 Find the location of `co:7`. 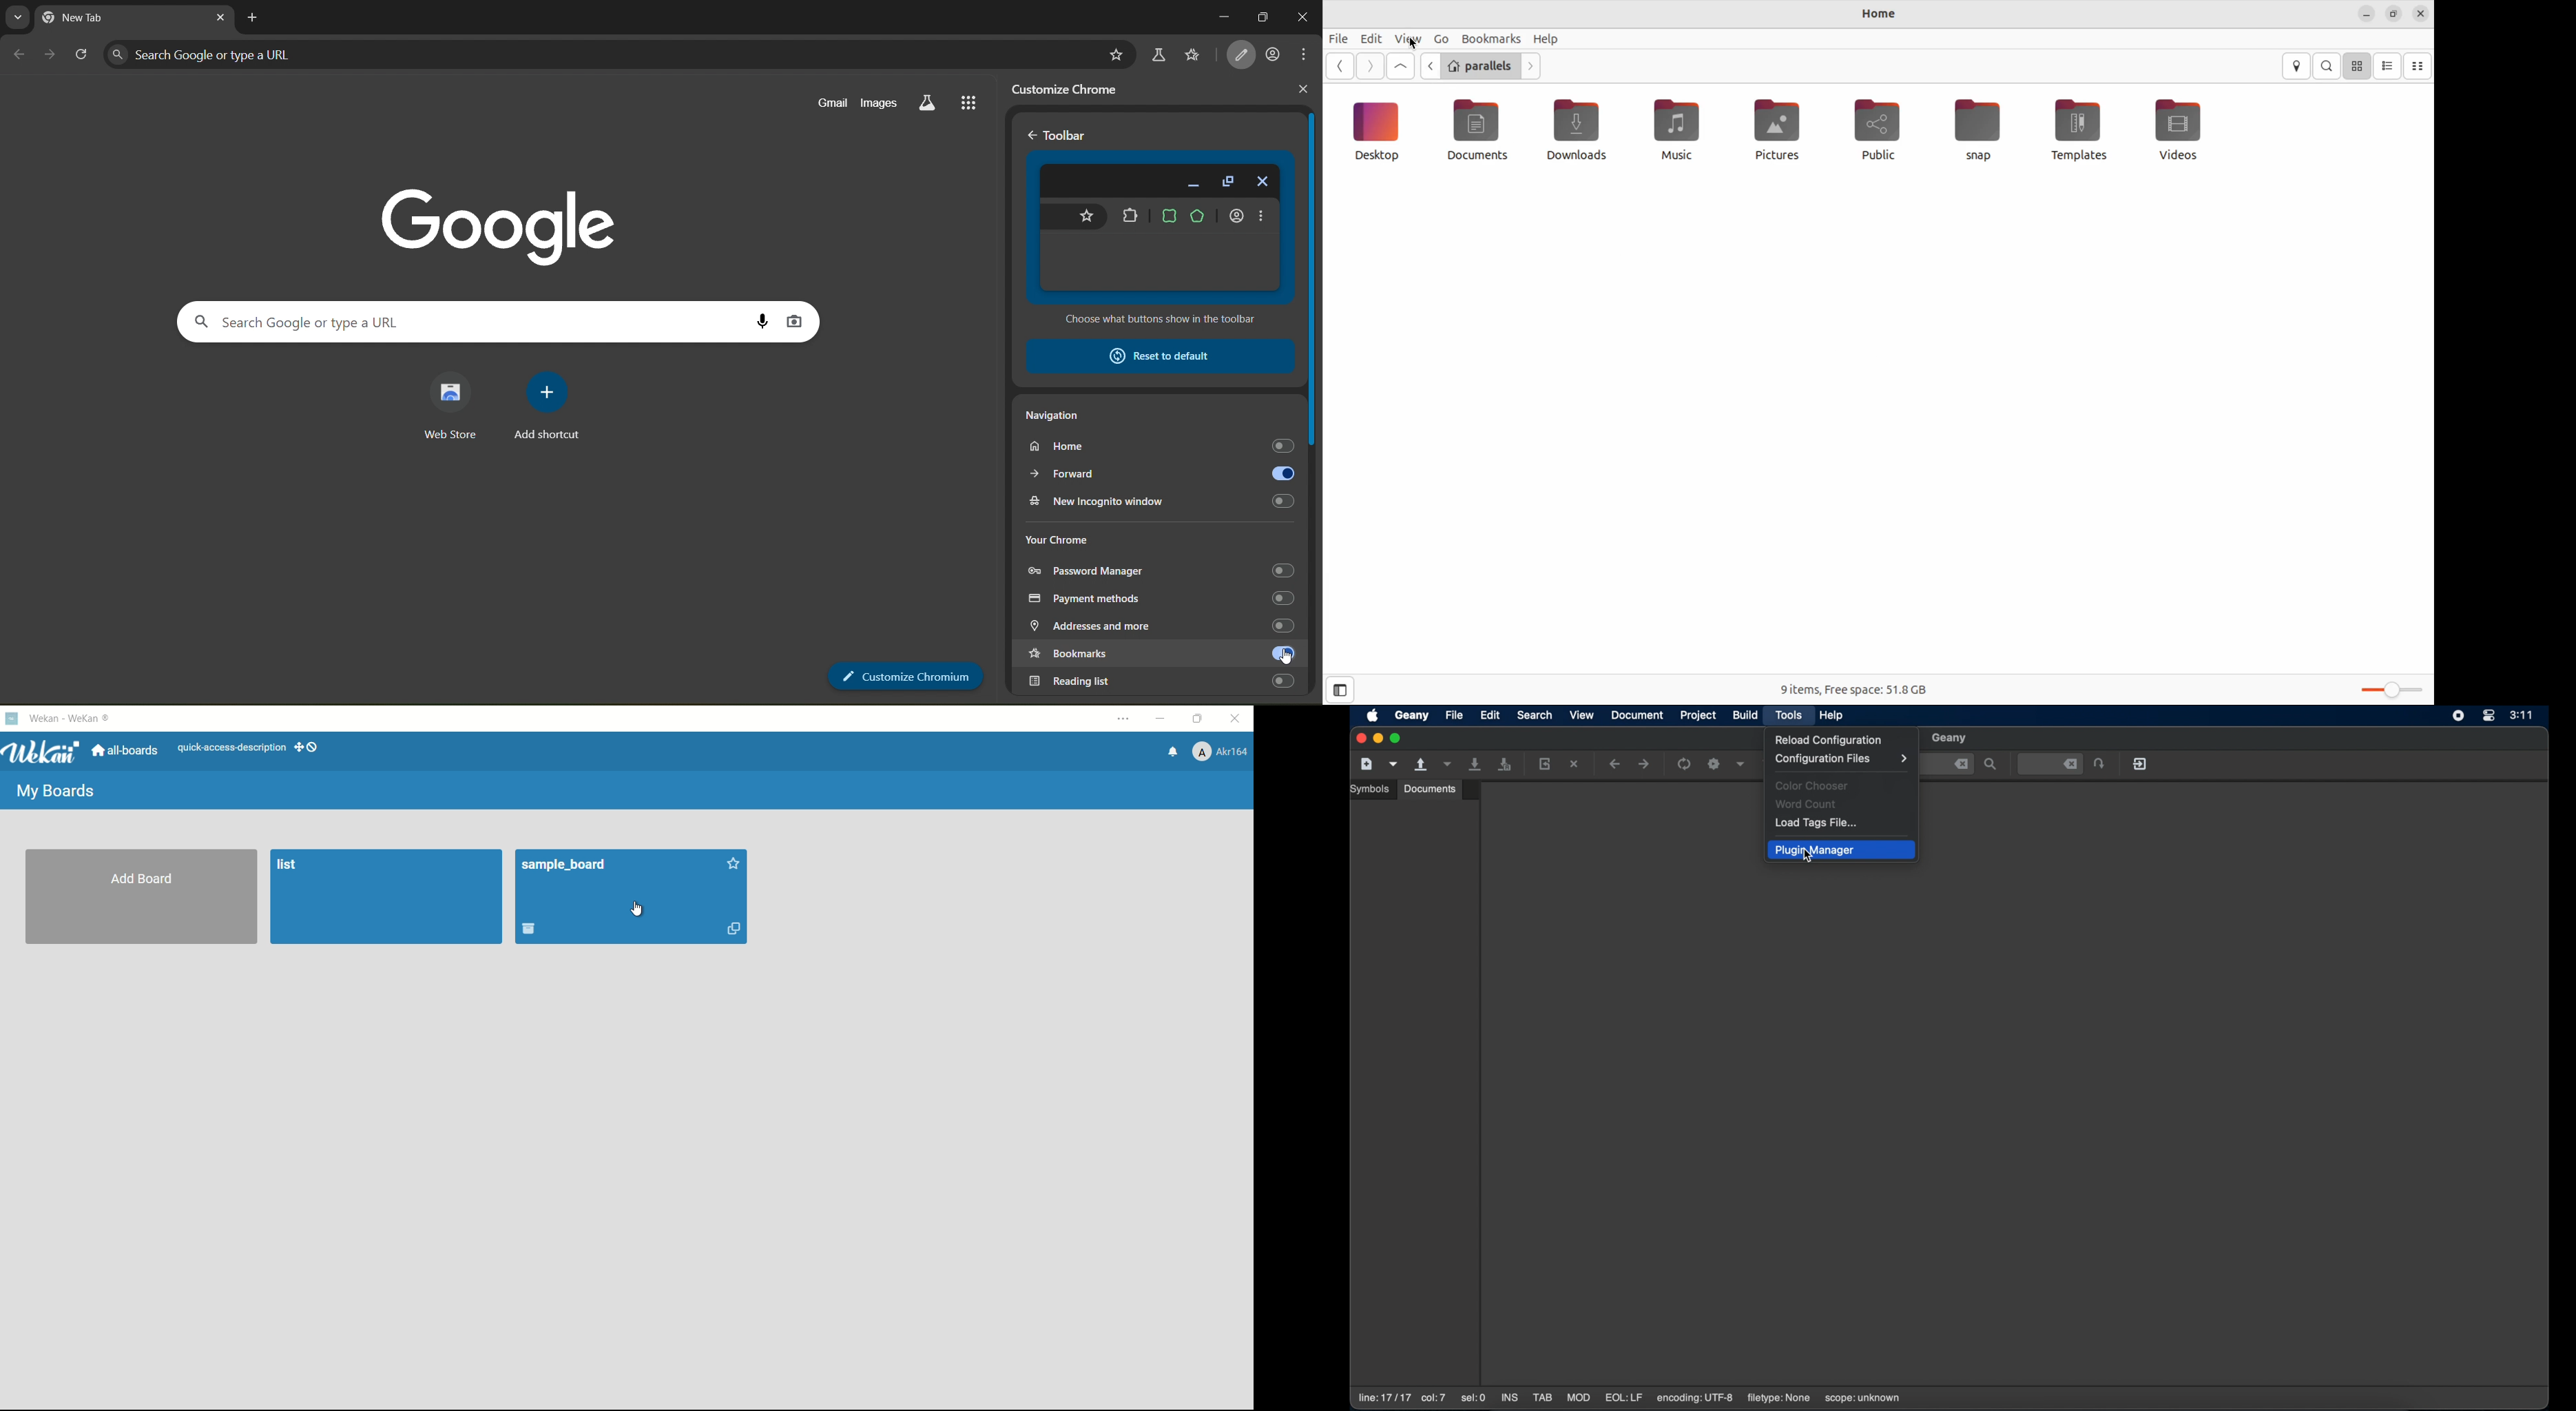

co:7 is located at coordinates (1433, 1399).